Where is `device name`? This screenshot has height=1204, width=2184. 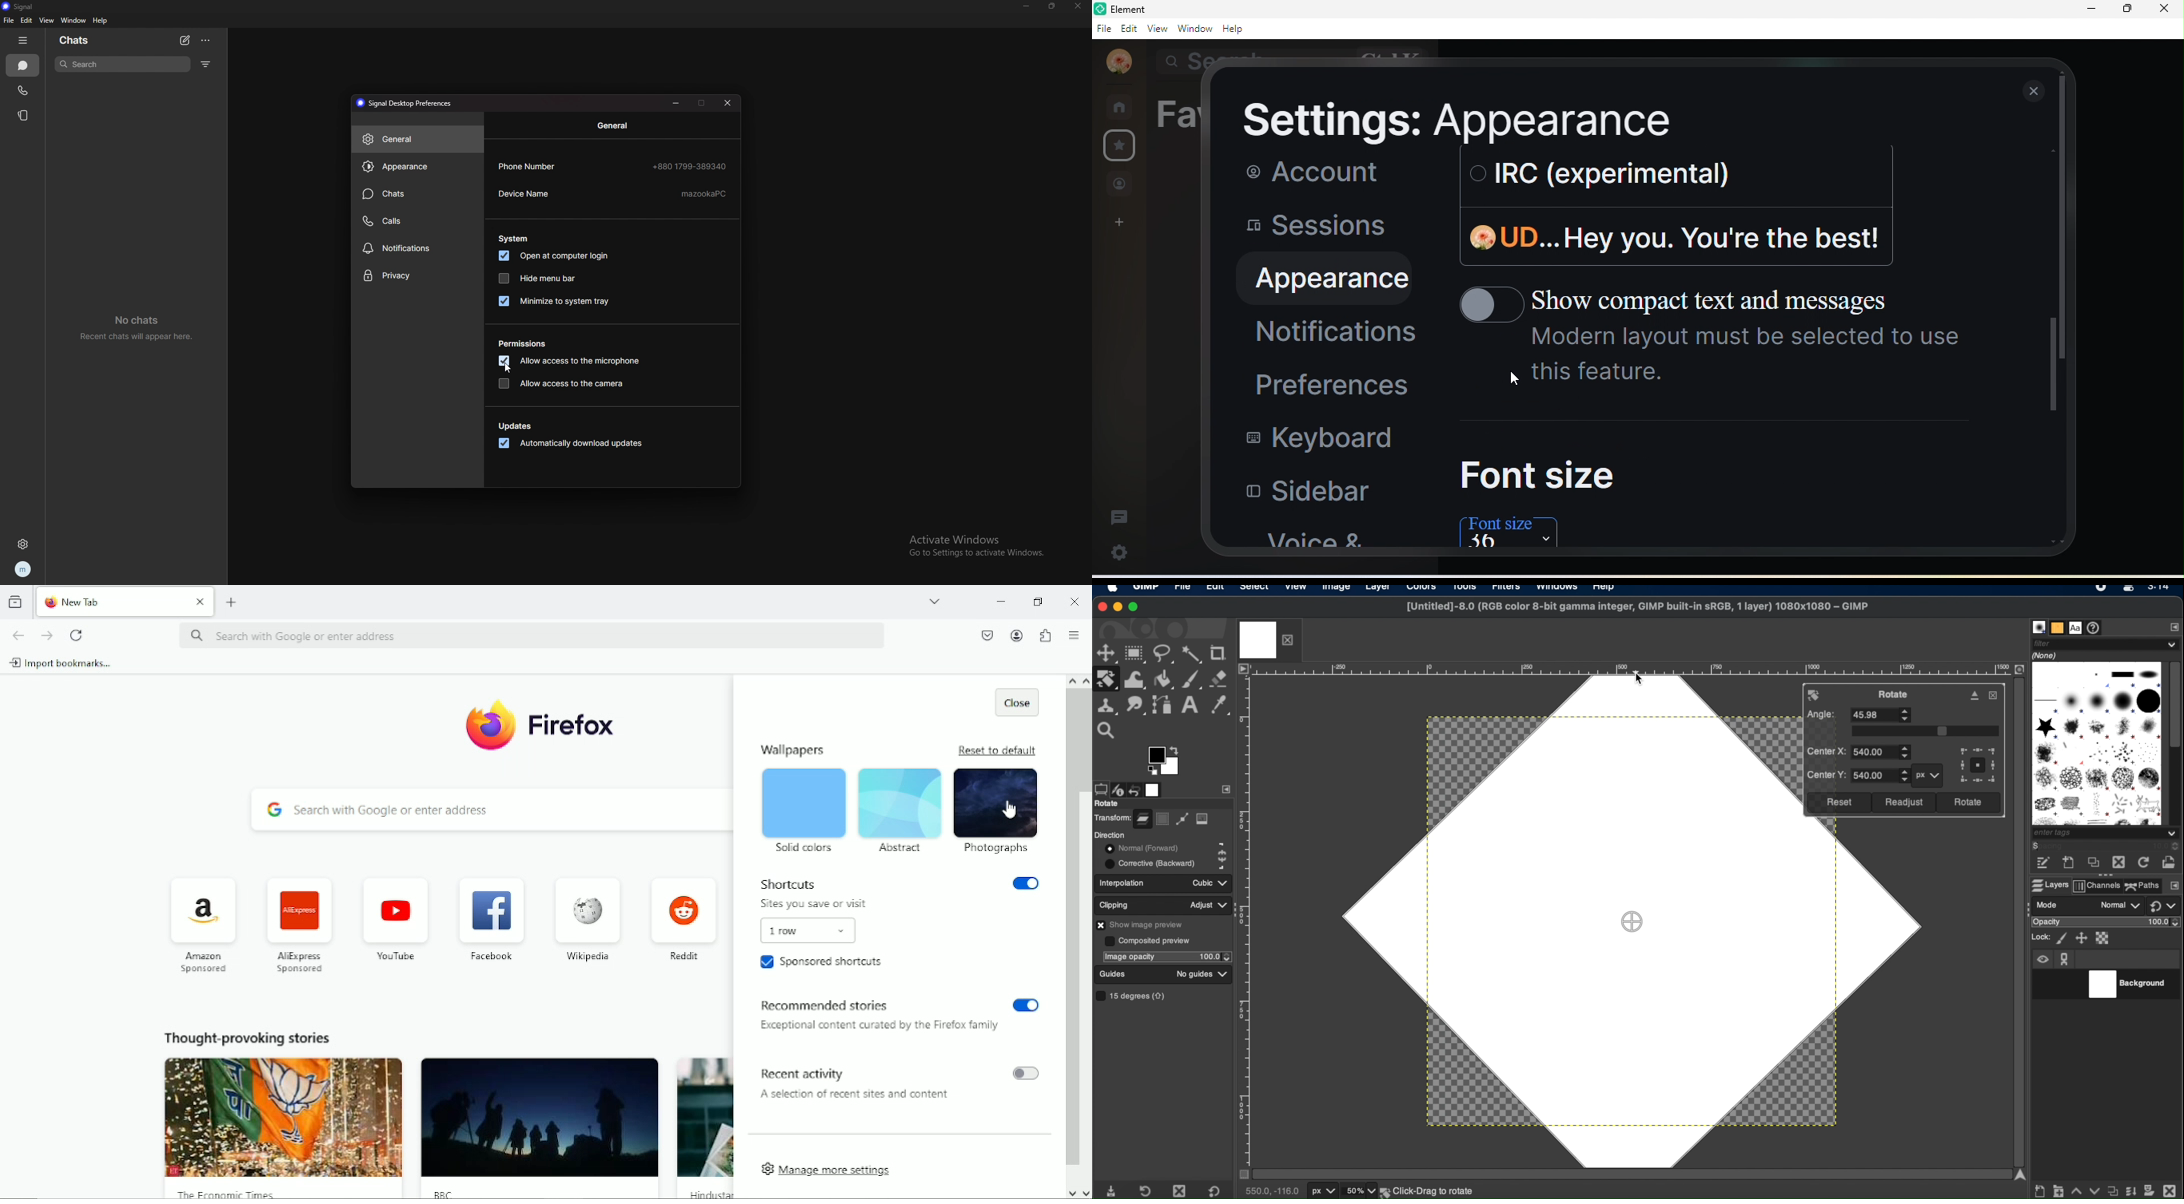 device name is located at coordinates (614, 193).